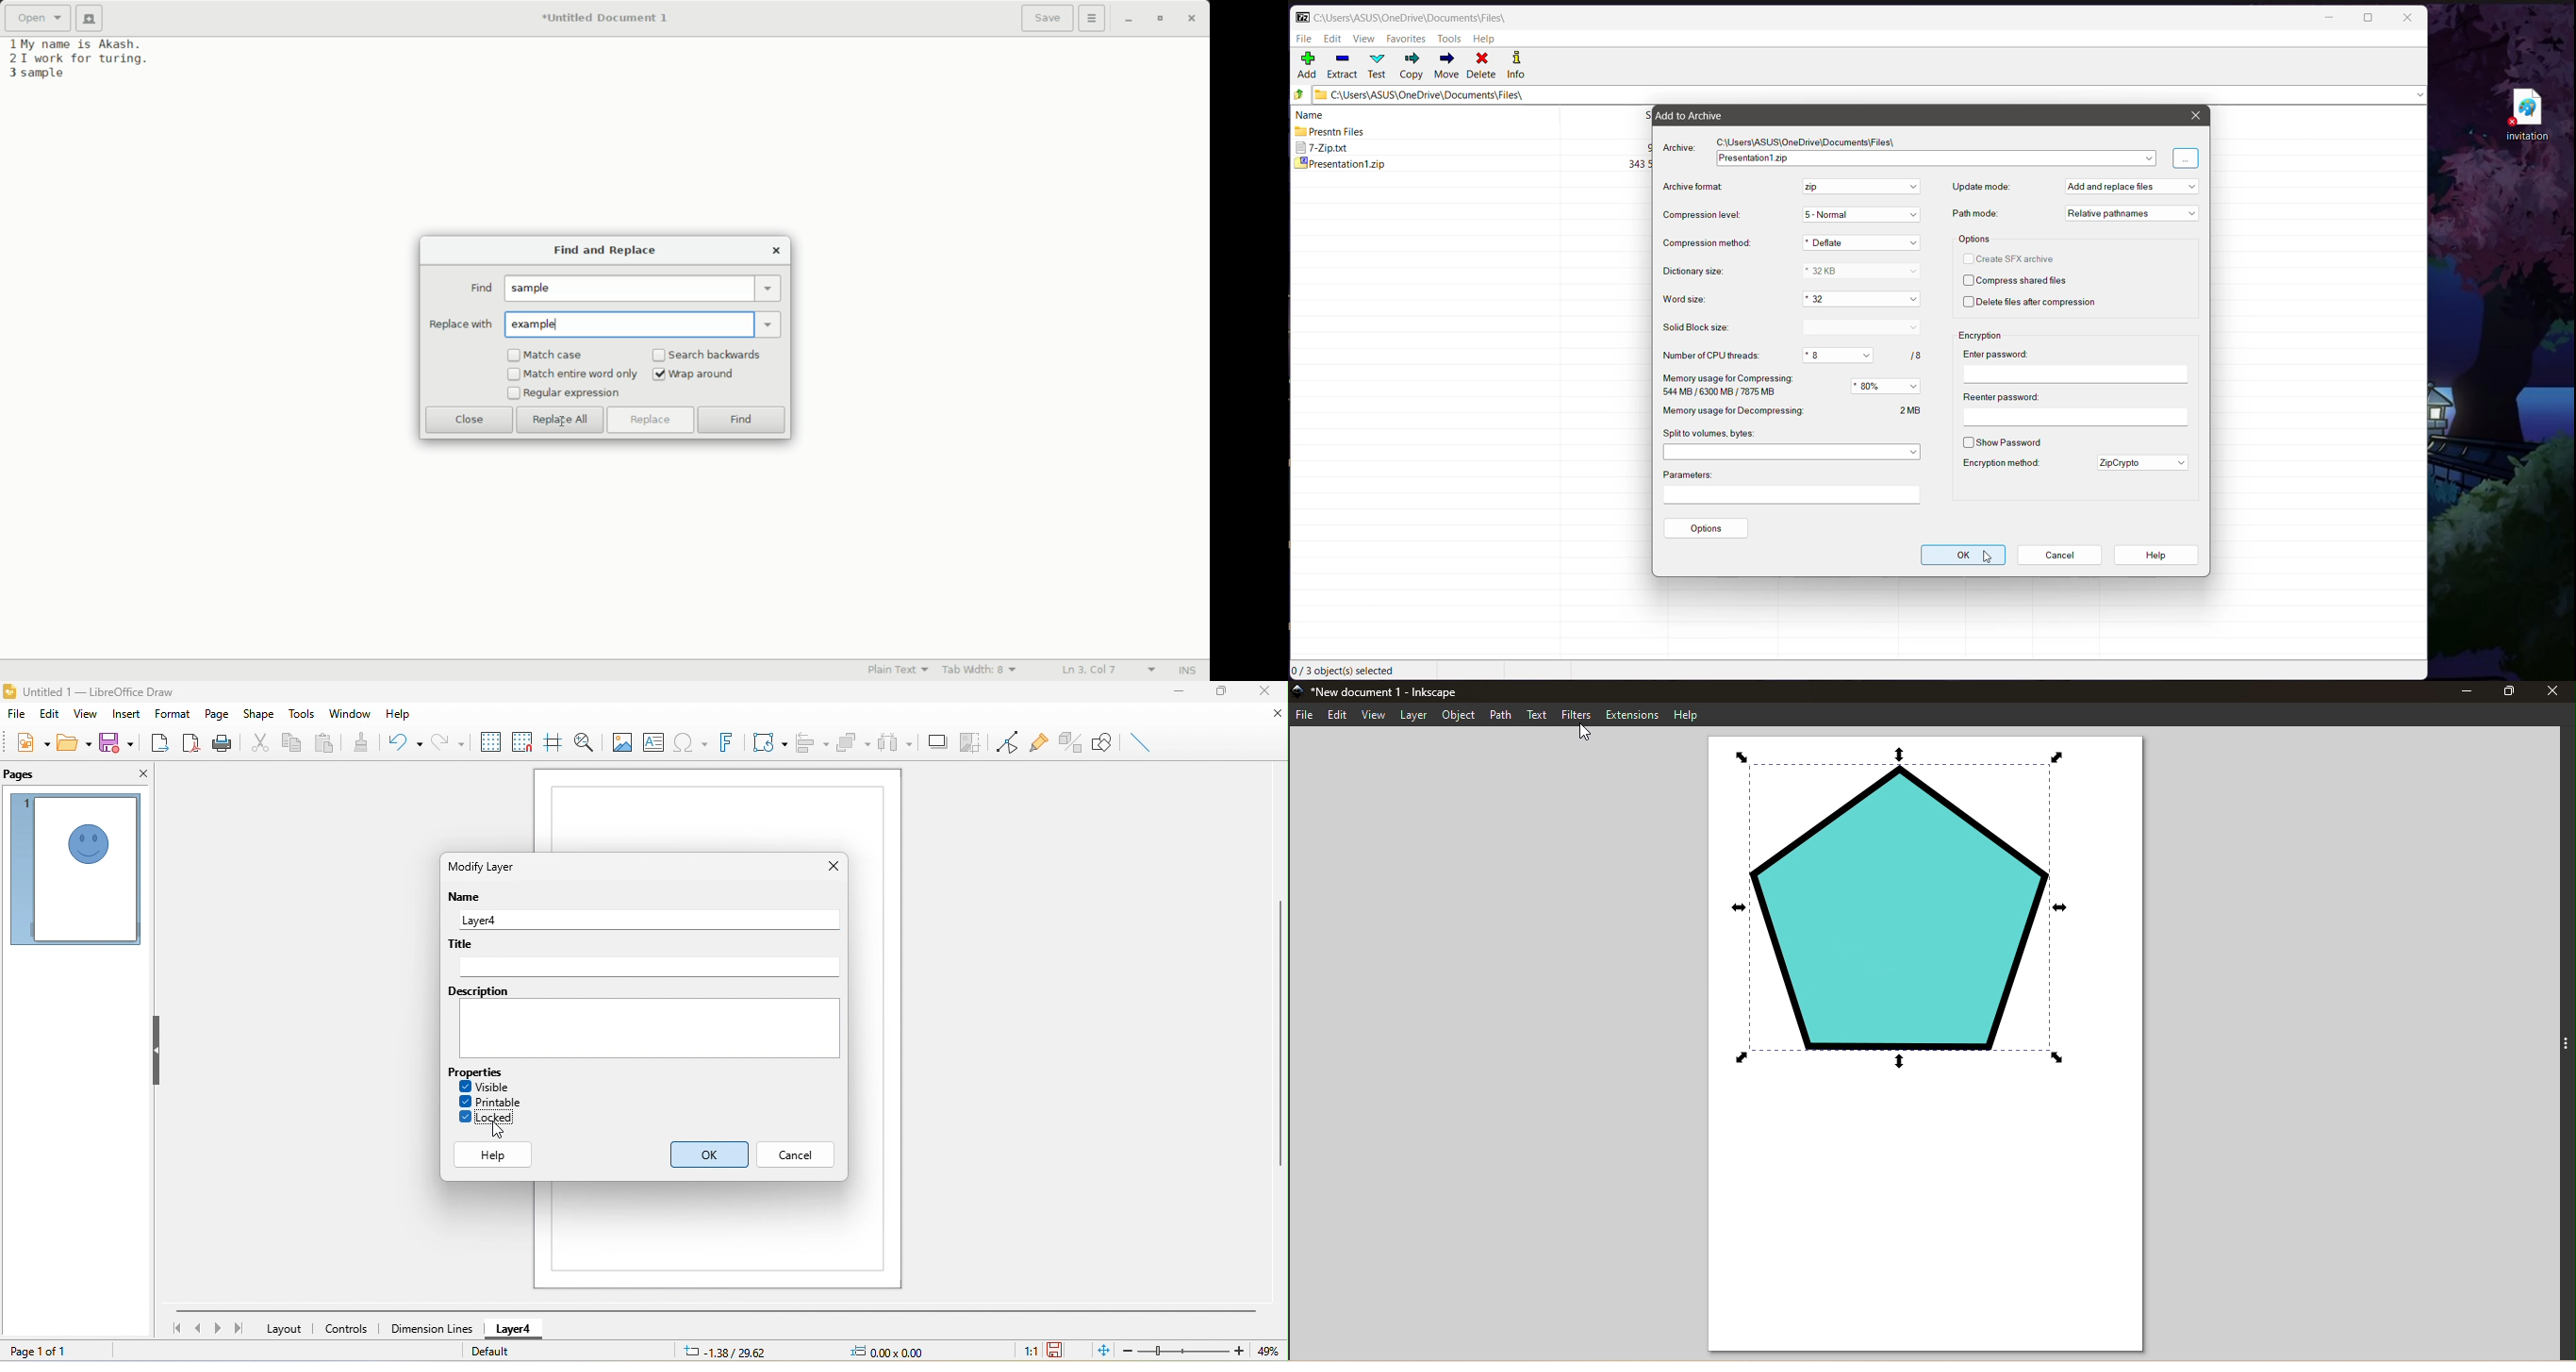 This screenshot has height=1372, width=2576. What do you see at coordinates (1094, 18) in the screenshot?
I see `more options` at bounding box center [1094, 18].